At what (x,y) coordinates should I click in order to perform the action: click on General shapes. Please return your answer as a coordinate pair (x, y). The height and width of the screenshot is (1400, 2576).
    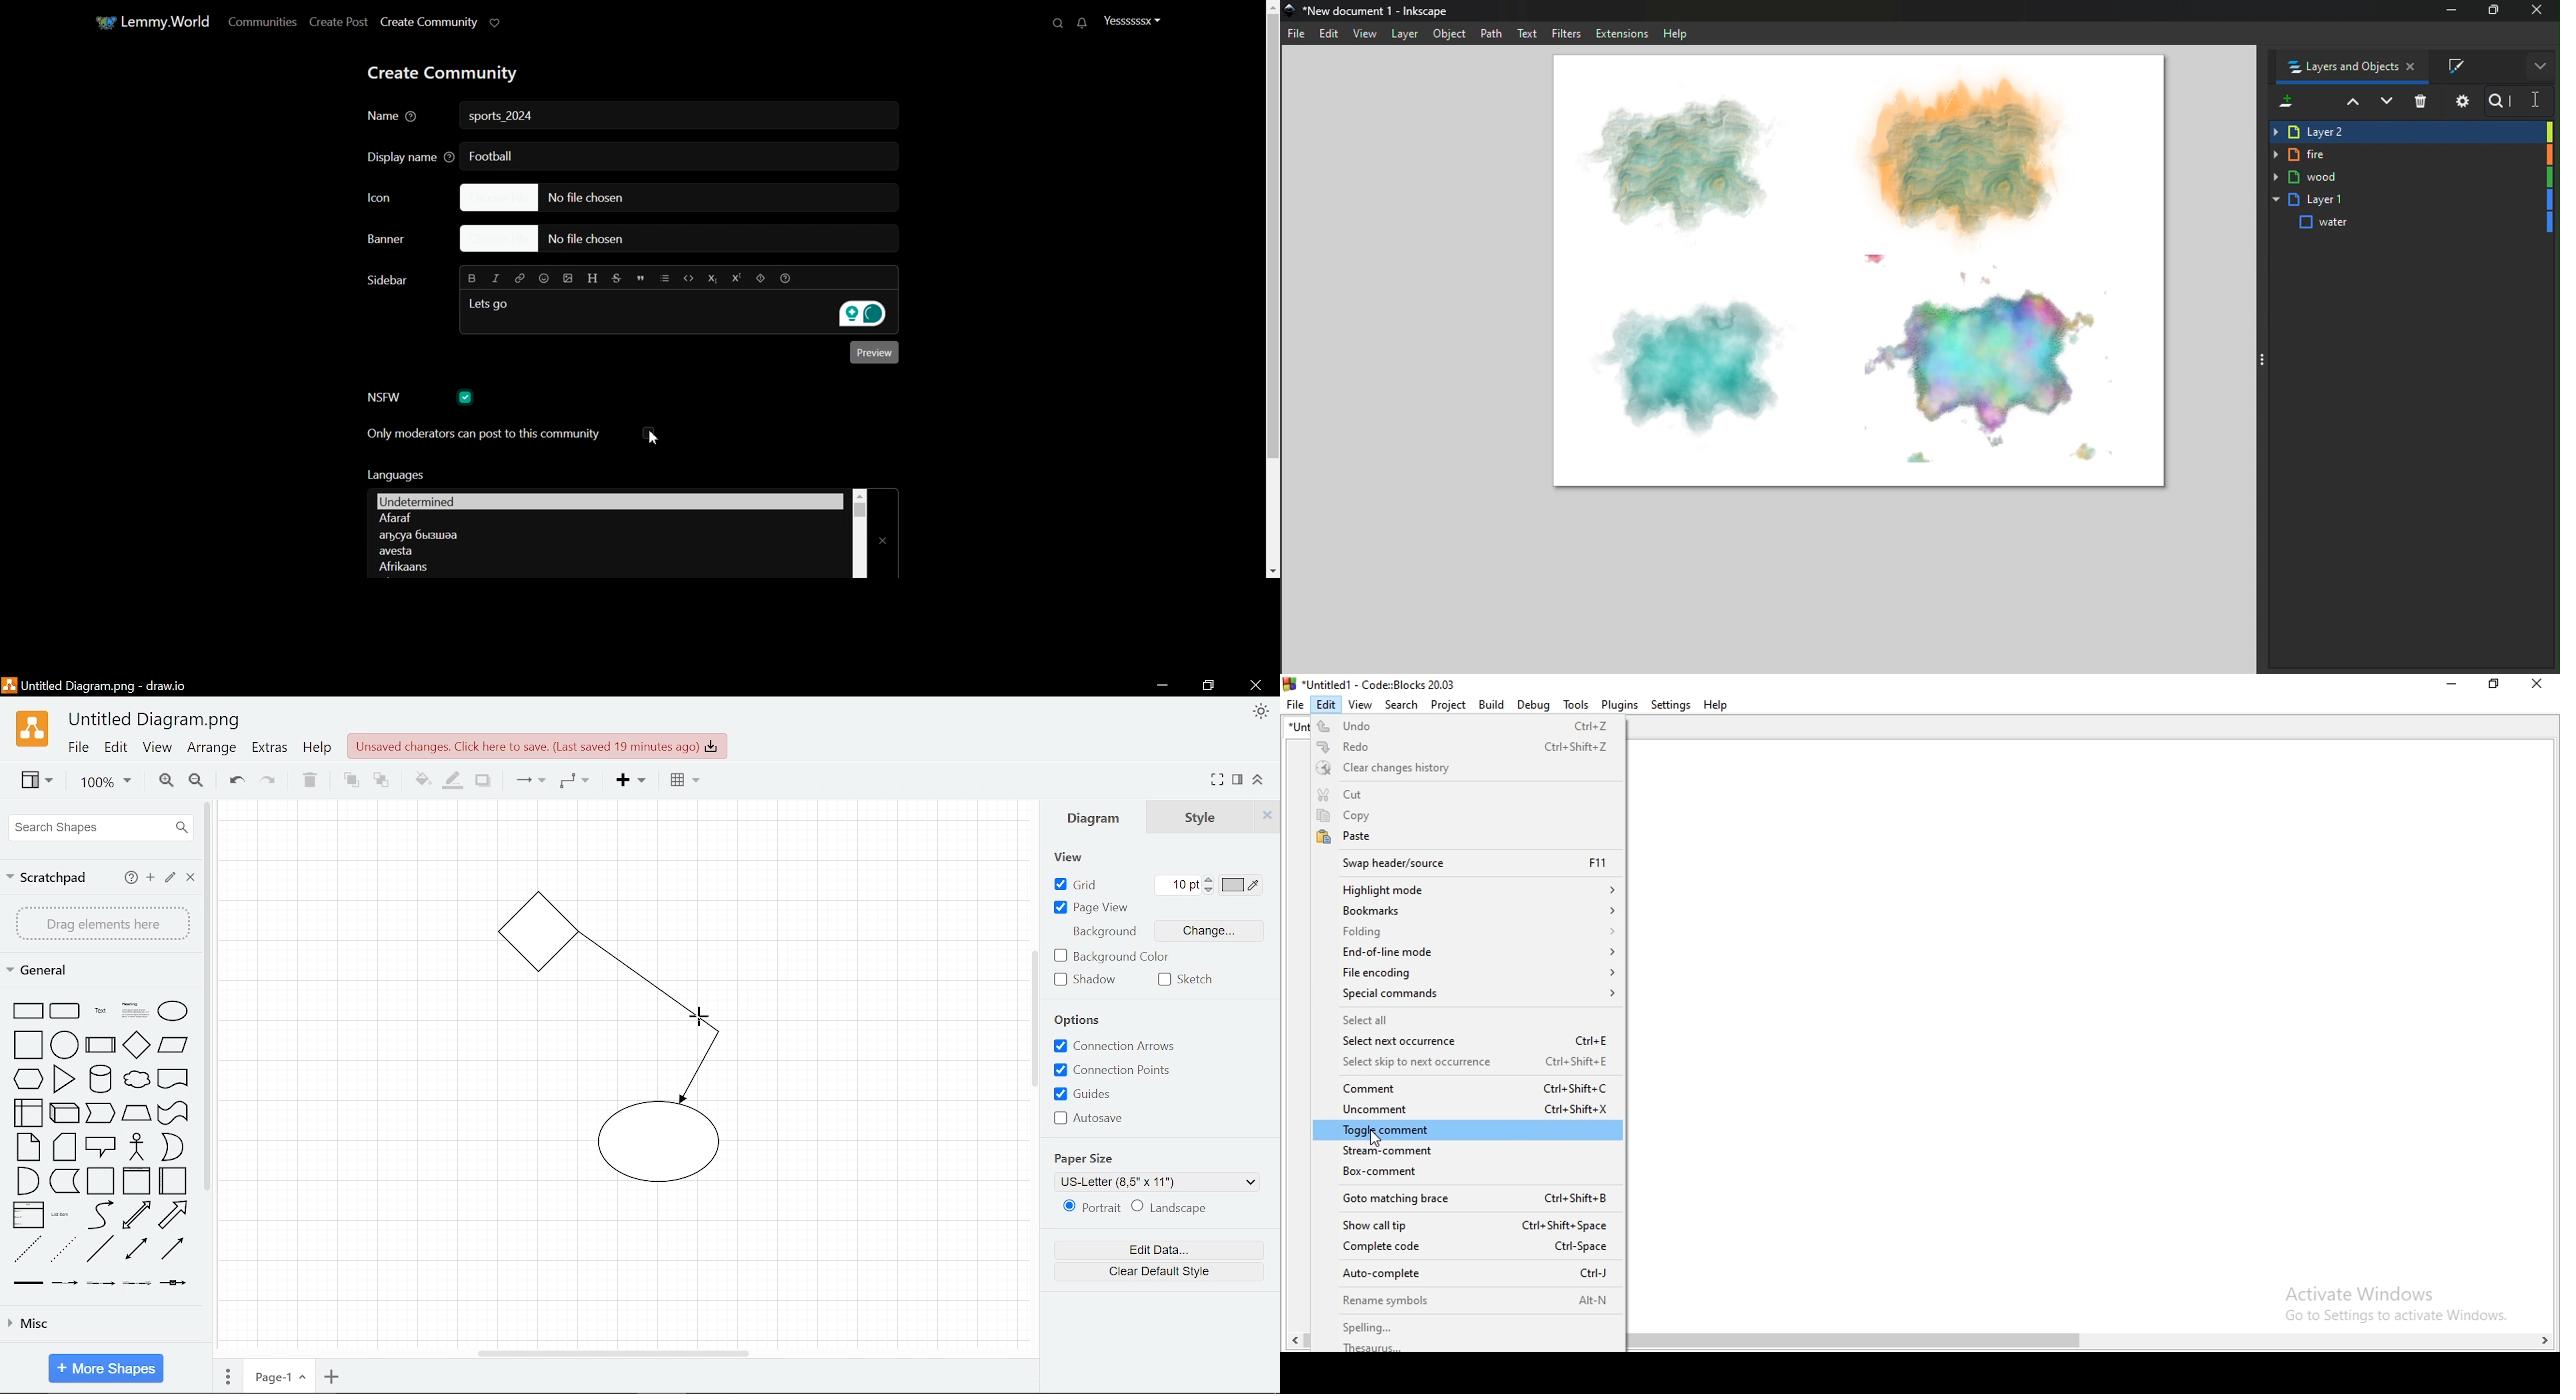
    Looking at the image, I should click on (49, 971).